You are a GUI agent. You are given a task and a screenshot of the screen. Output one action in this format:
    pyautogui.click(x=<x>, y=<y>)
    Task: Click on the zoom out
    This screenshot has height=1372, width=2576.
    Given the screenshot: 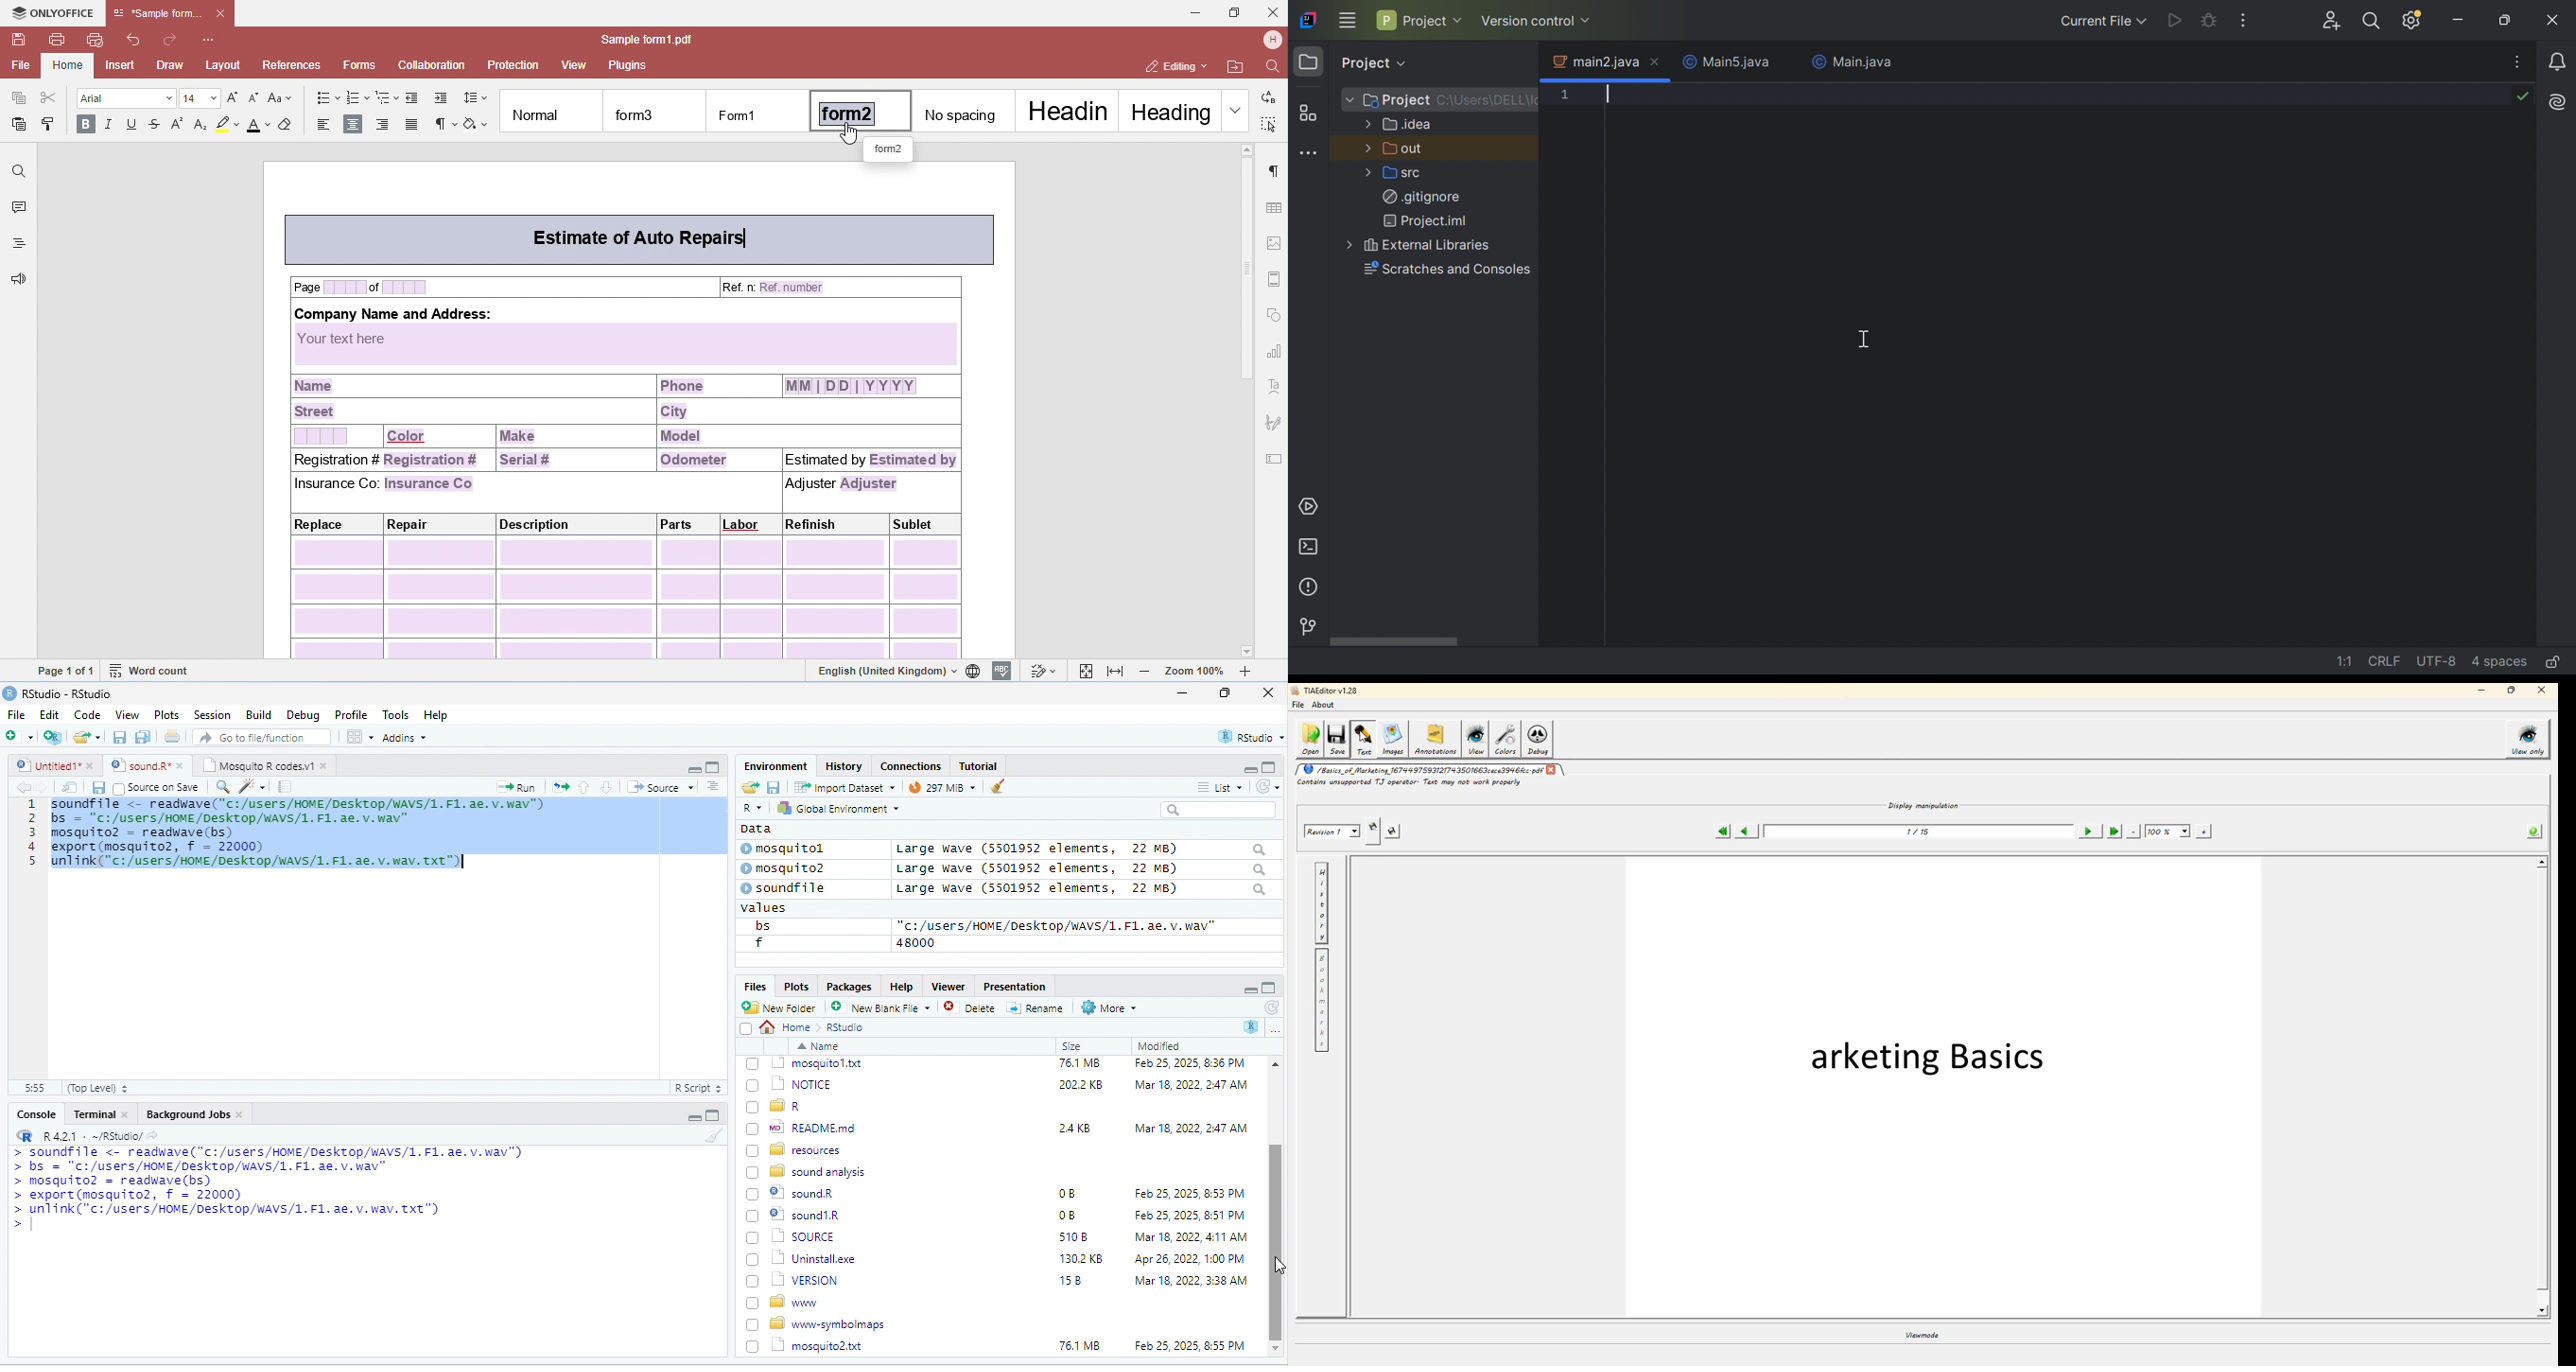 What is the action you would take?
    pyautogui.click(x=2134, y=832)
    